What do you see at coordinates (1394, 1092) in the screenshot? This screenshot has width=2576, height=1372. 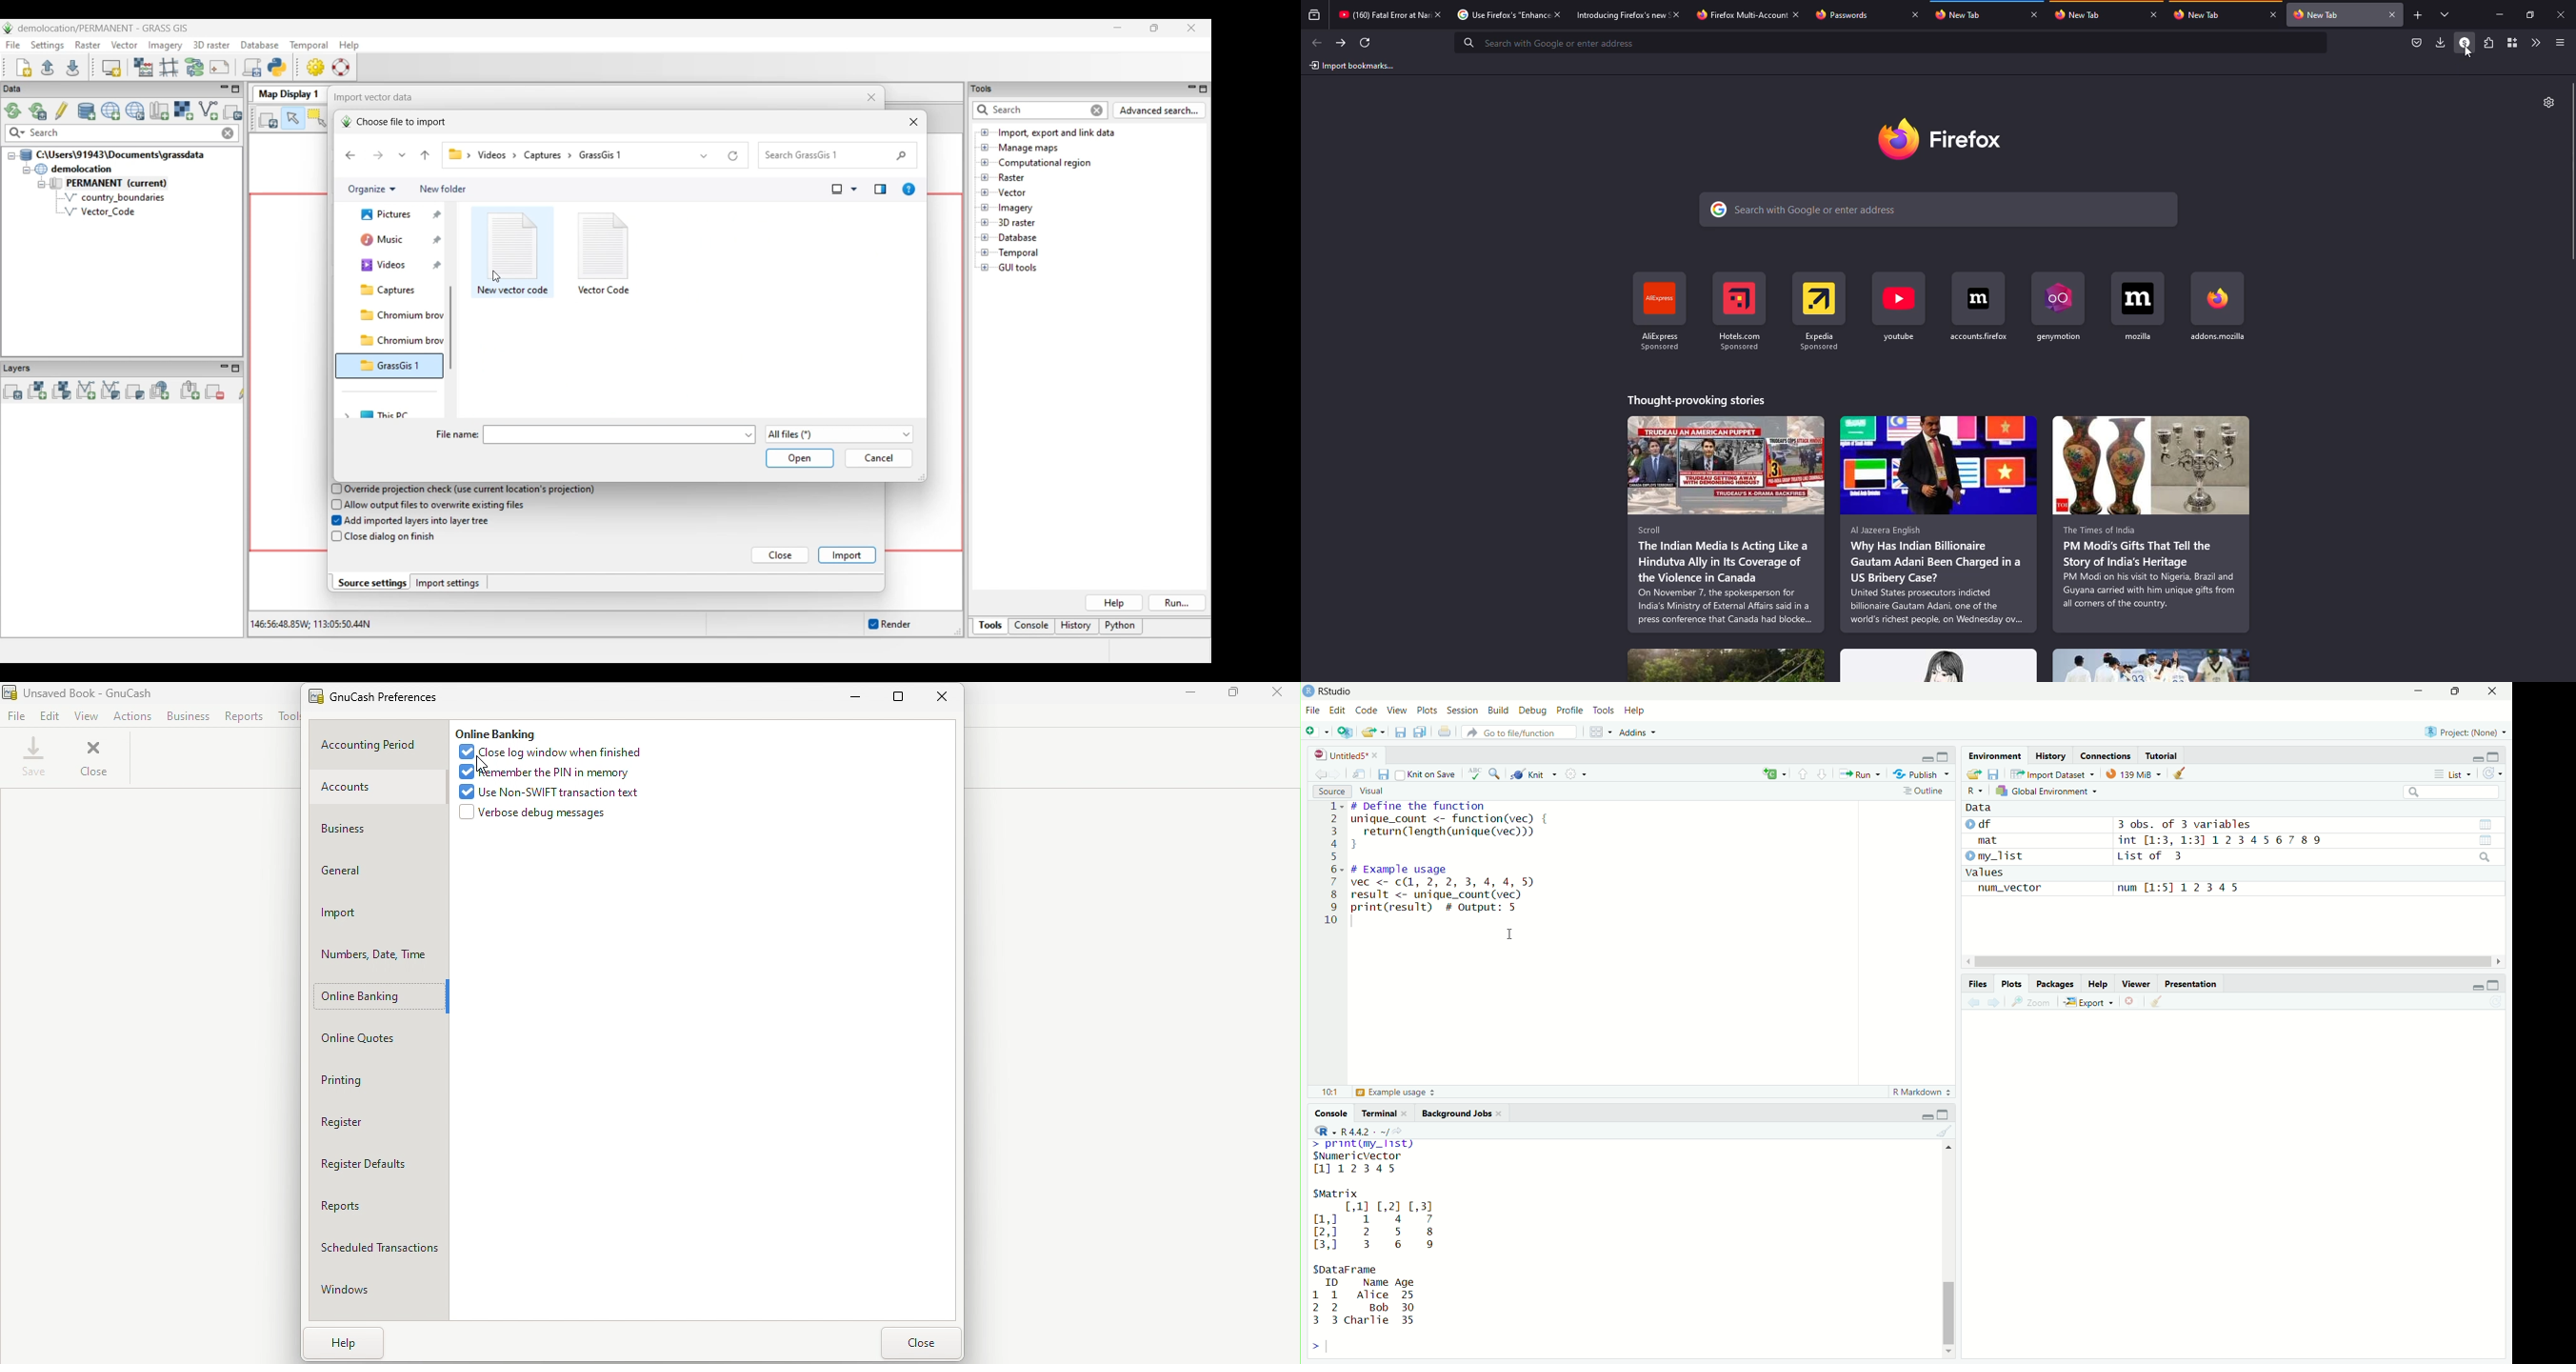 I see `Example Usage` at bounding box center [1394, 1092].